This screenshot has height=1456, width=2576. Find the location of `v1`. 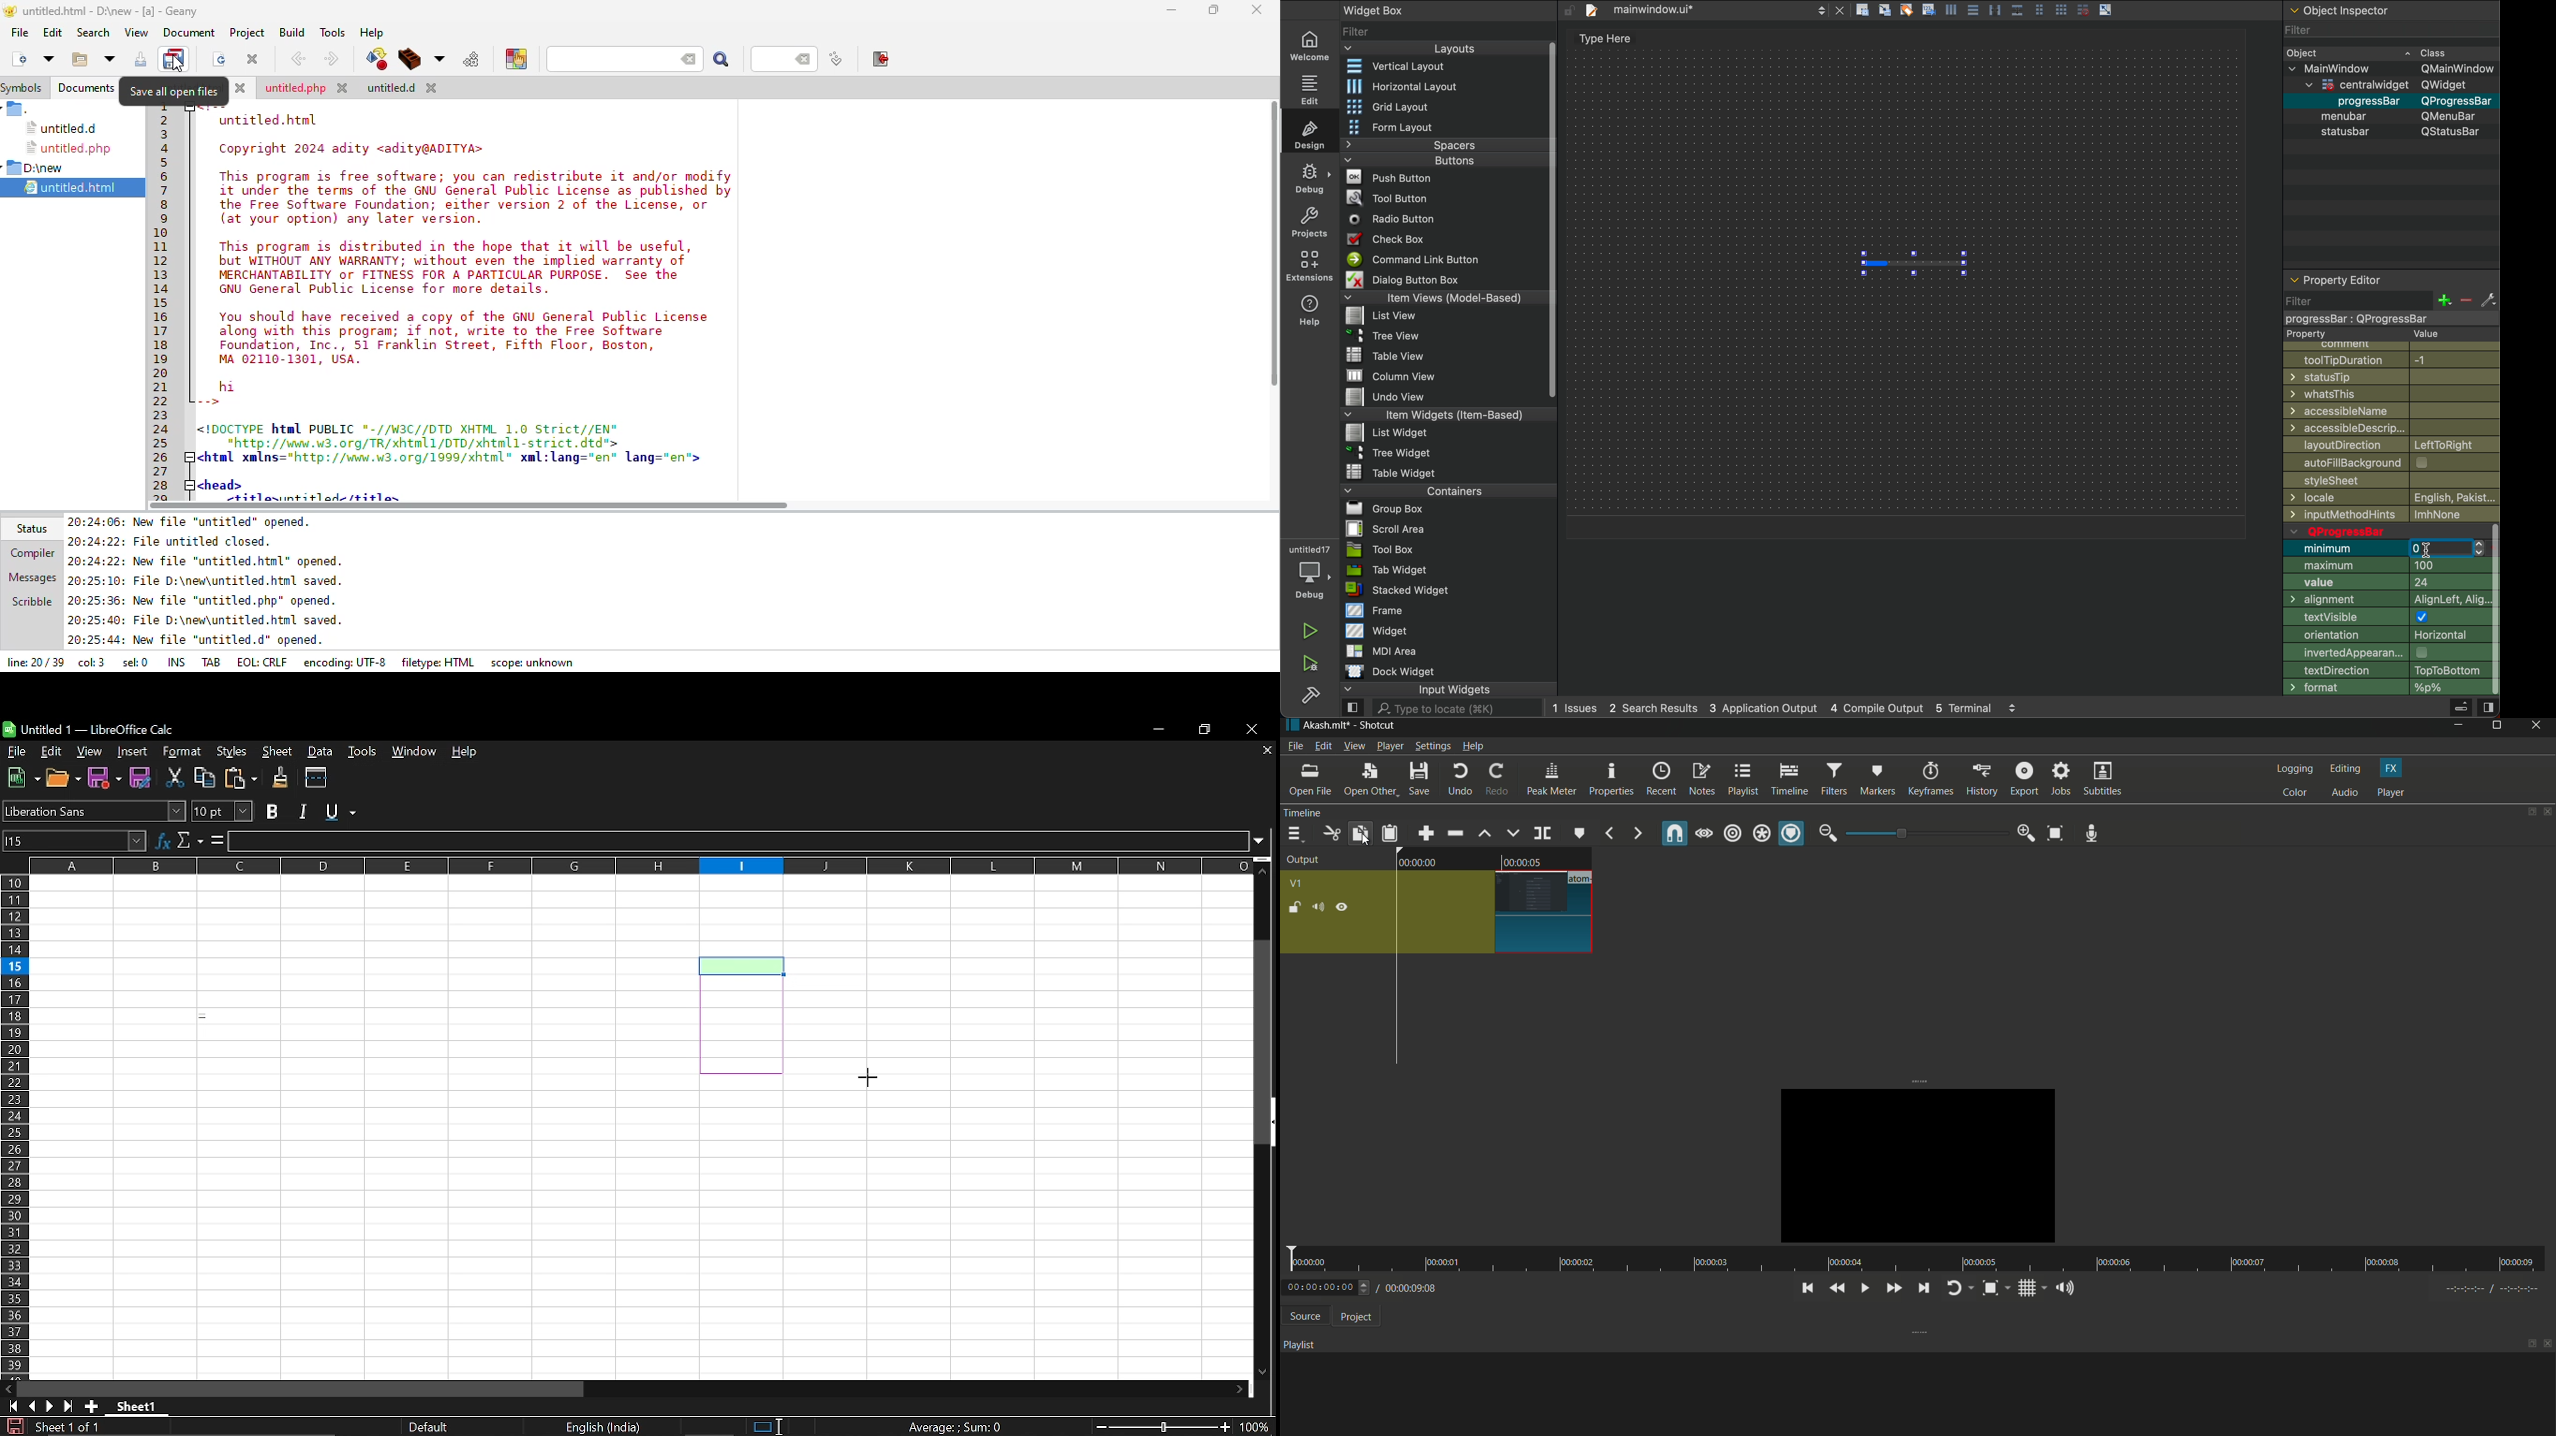

v1 is located at coordinates (1295, 884).